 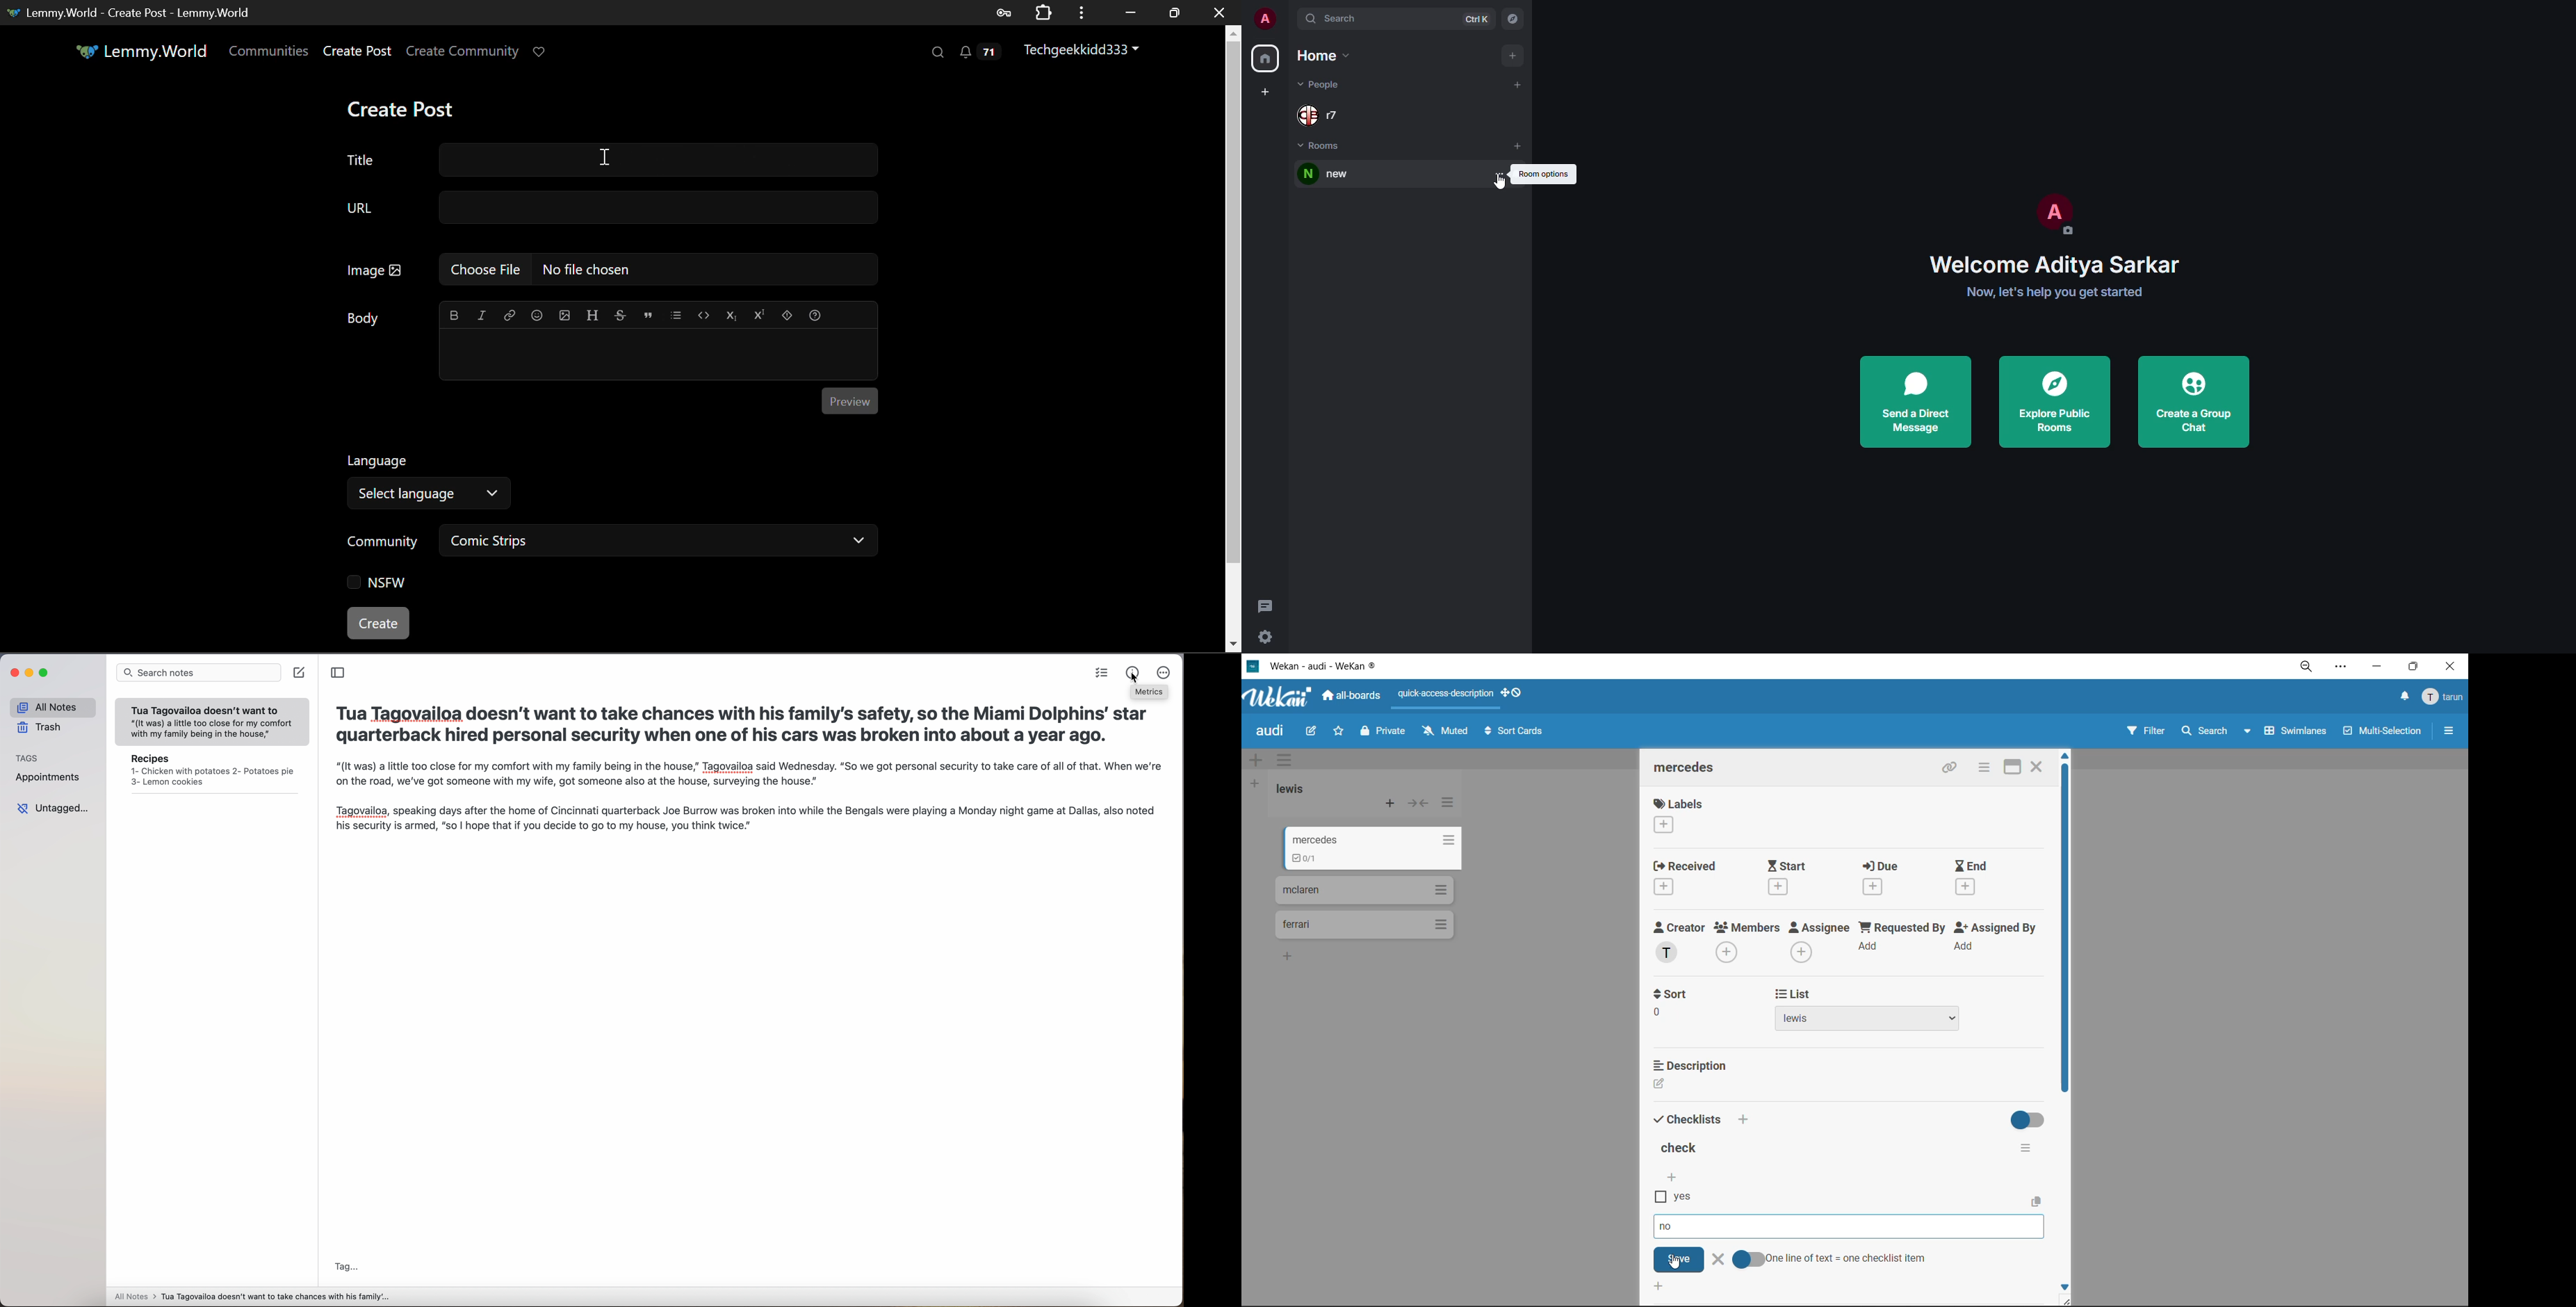 I want to click on members, so click(x=1748, y=942).